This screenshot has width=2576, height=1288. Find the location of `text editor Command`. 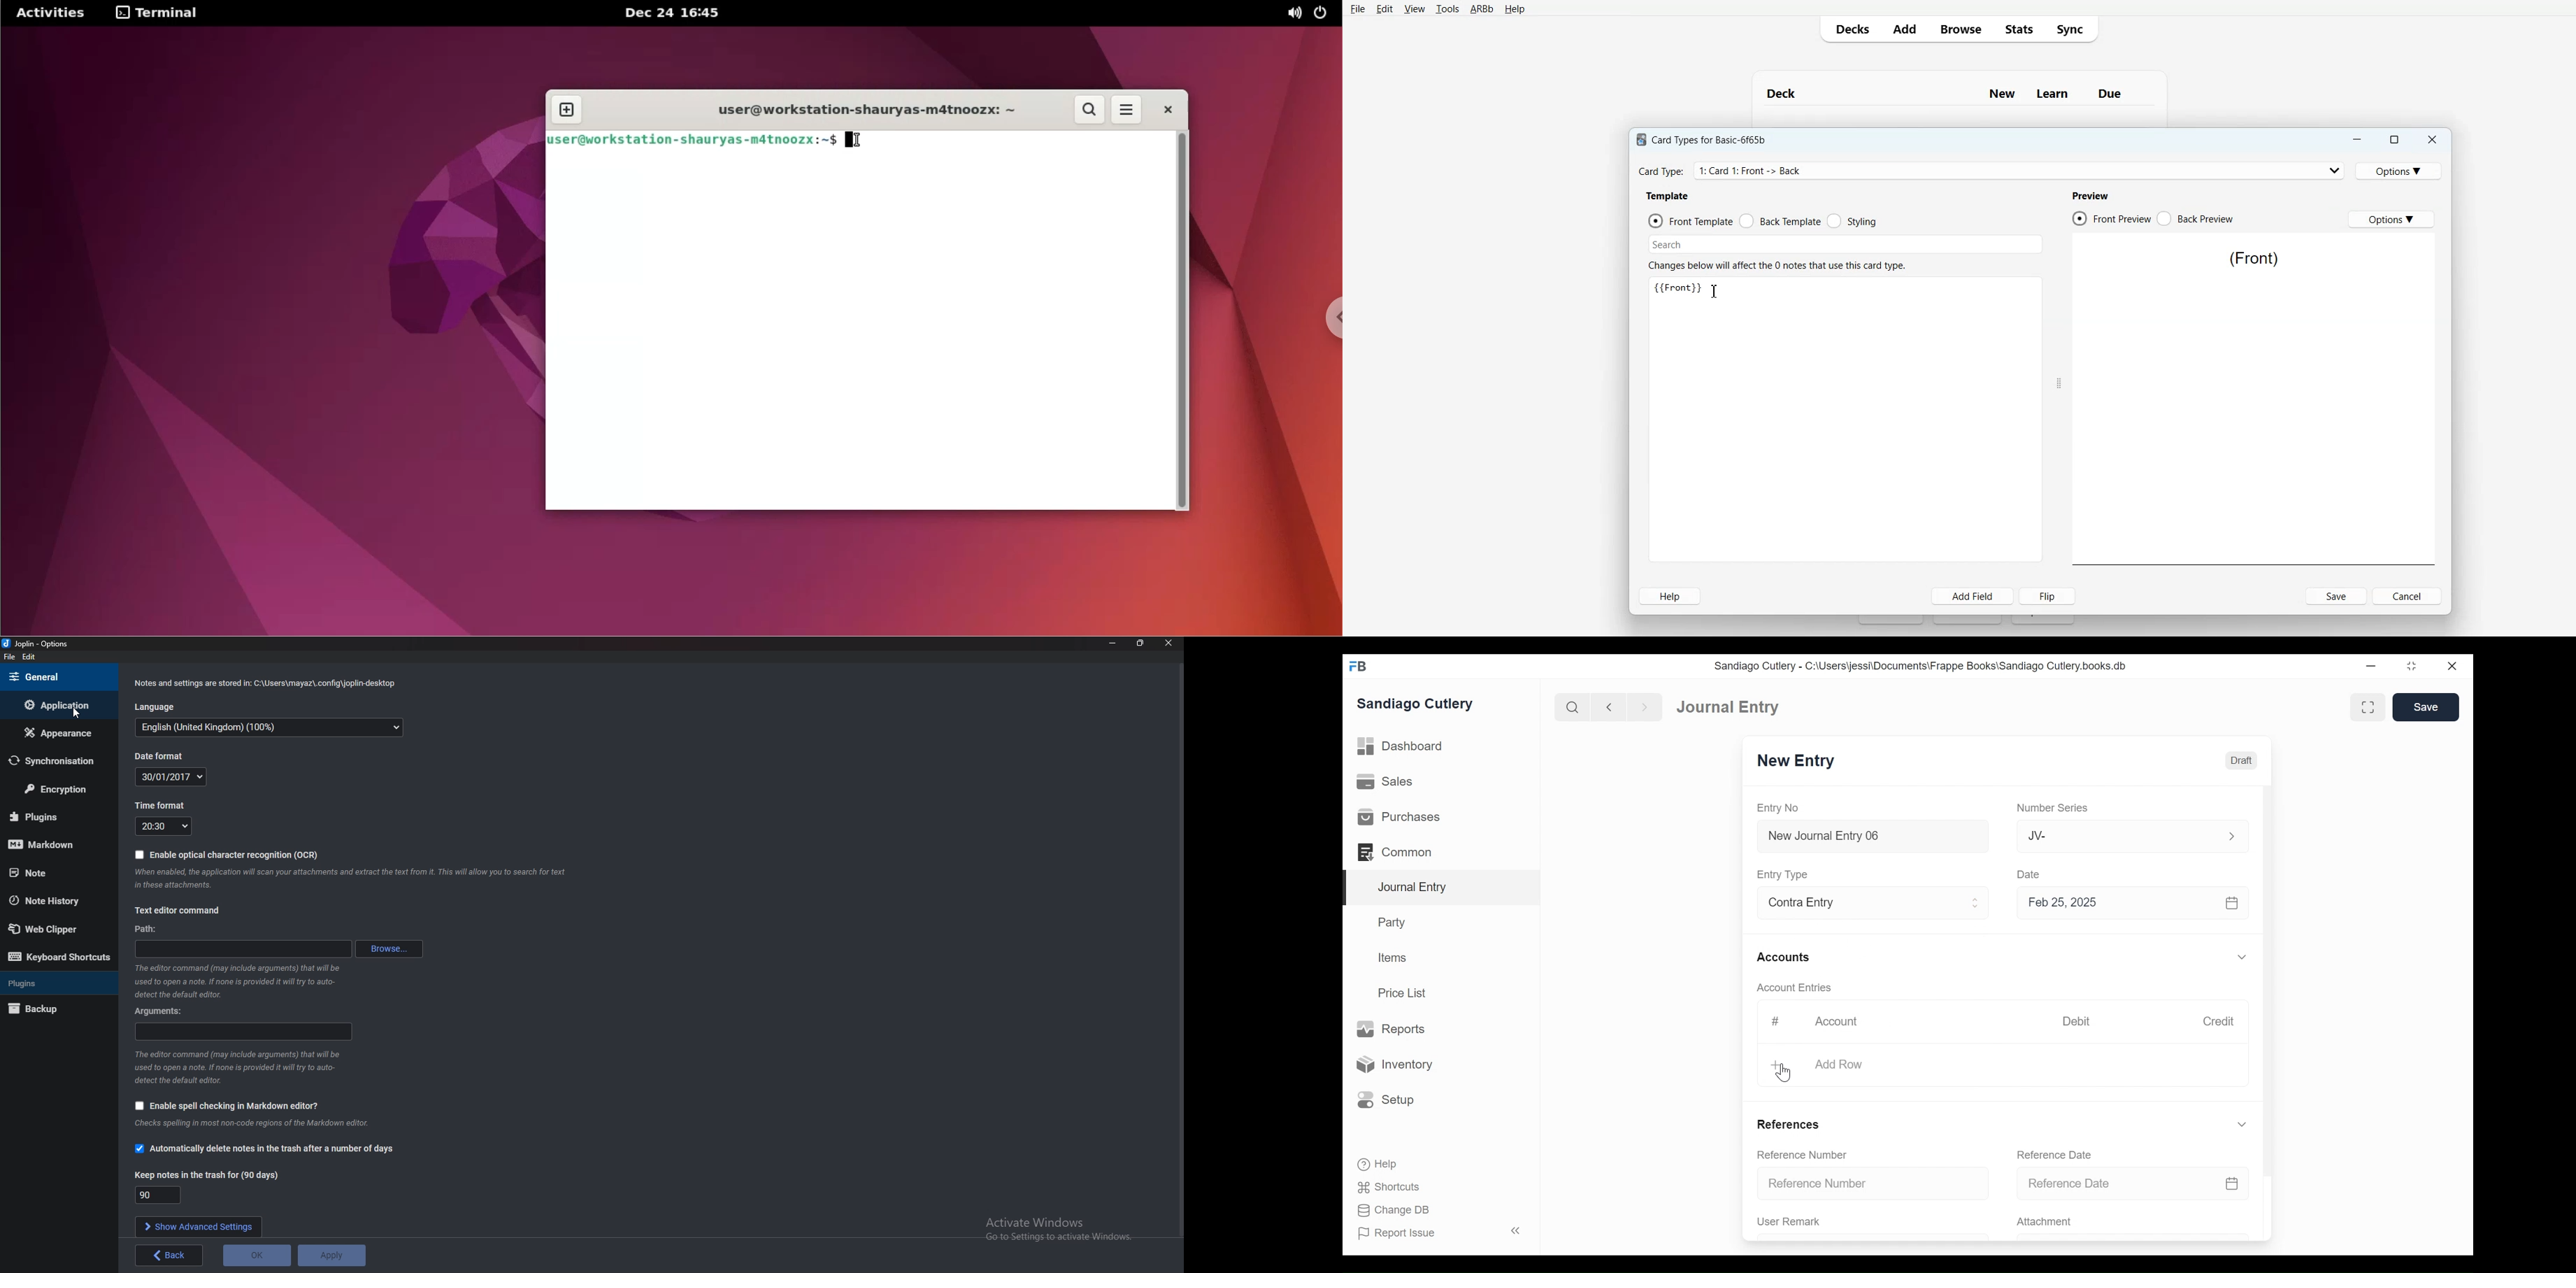

text editor Command is located at coordinates (180, 910).